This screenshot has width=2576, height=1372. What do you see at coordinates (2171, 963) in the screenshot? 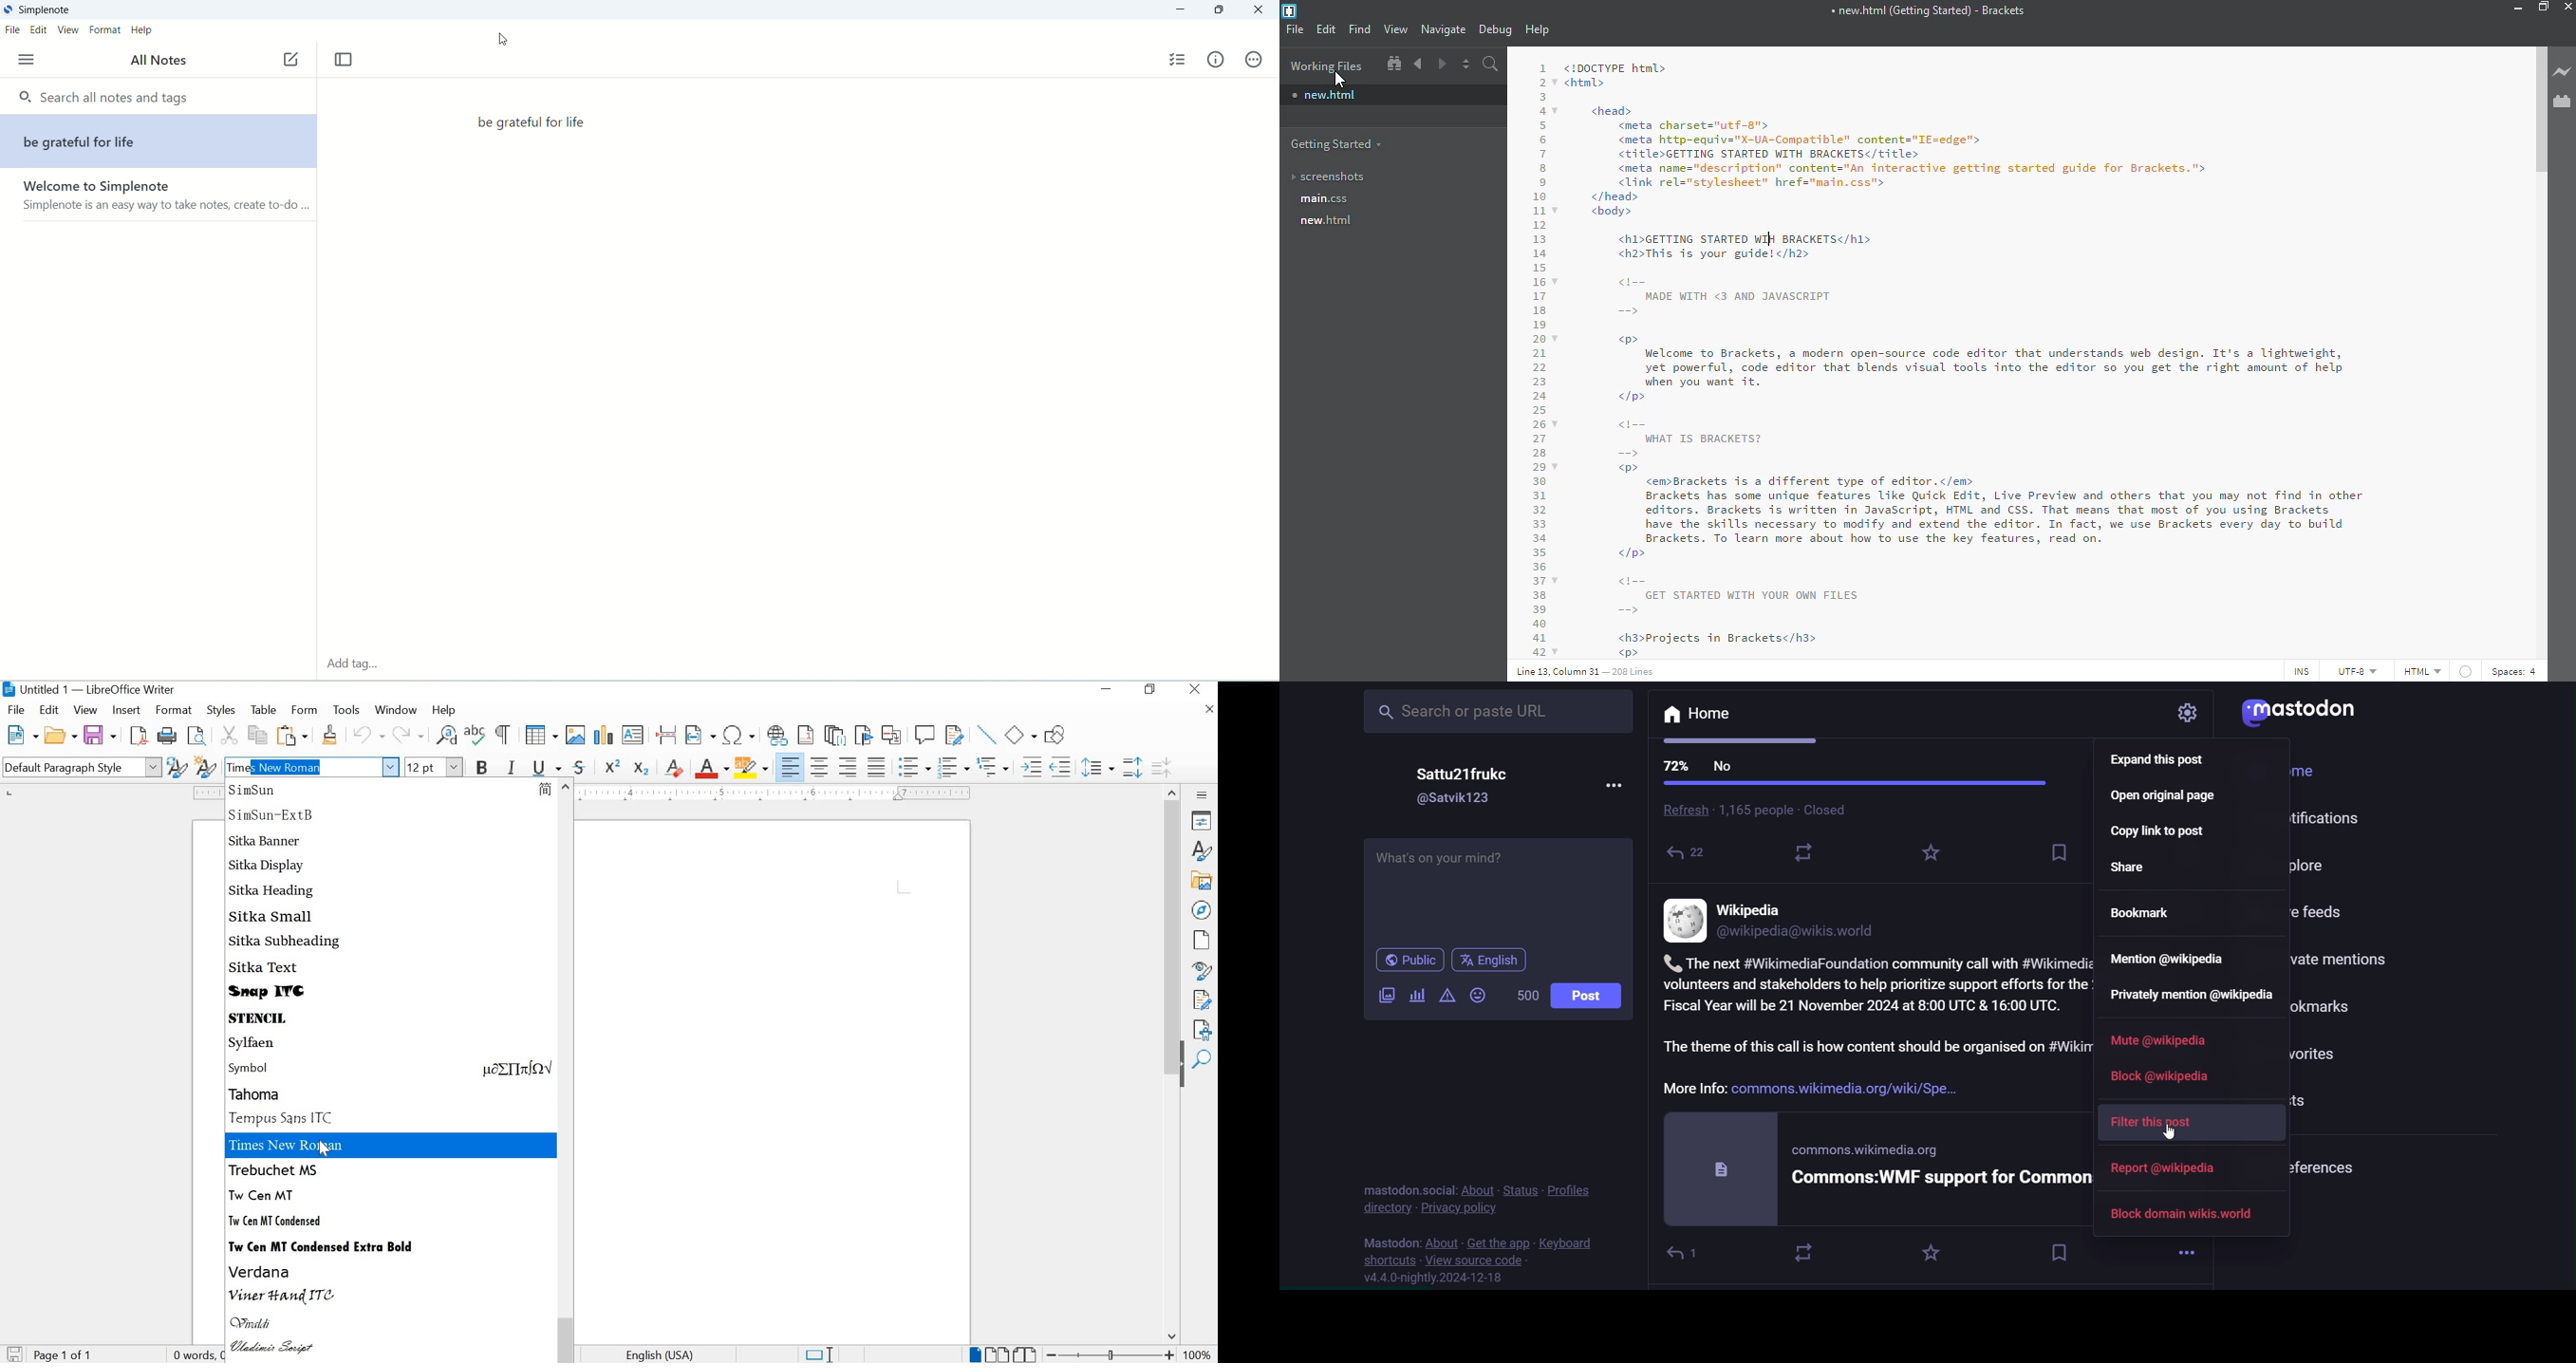
I see `mention` at bounding box center [2171, 963].